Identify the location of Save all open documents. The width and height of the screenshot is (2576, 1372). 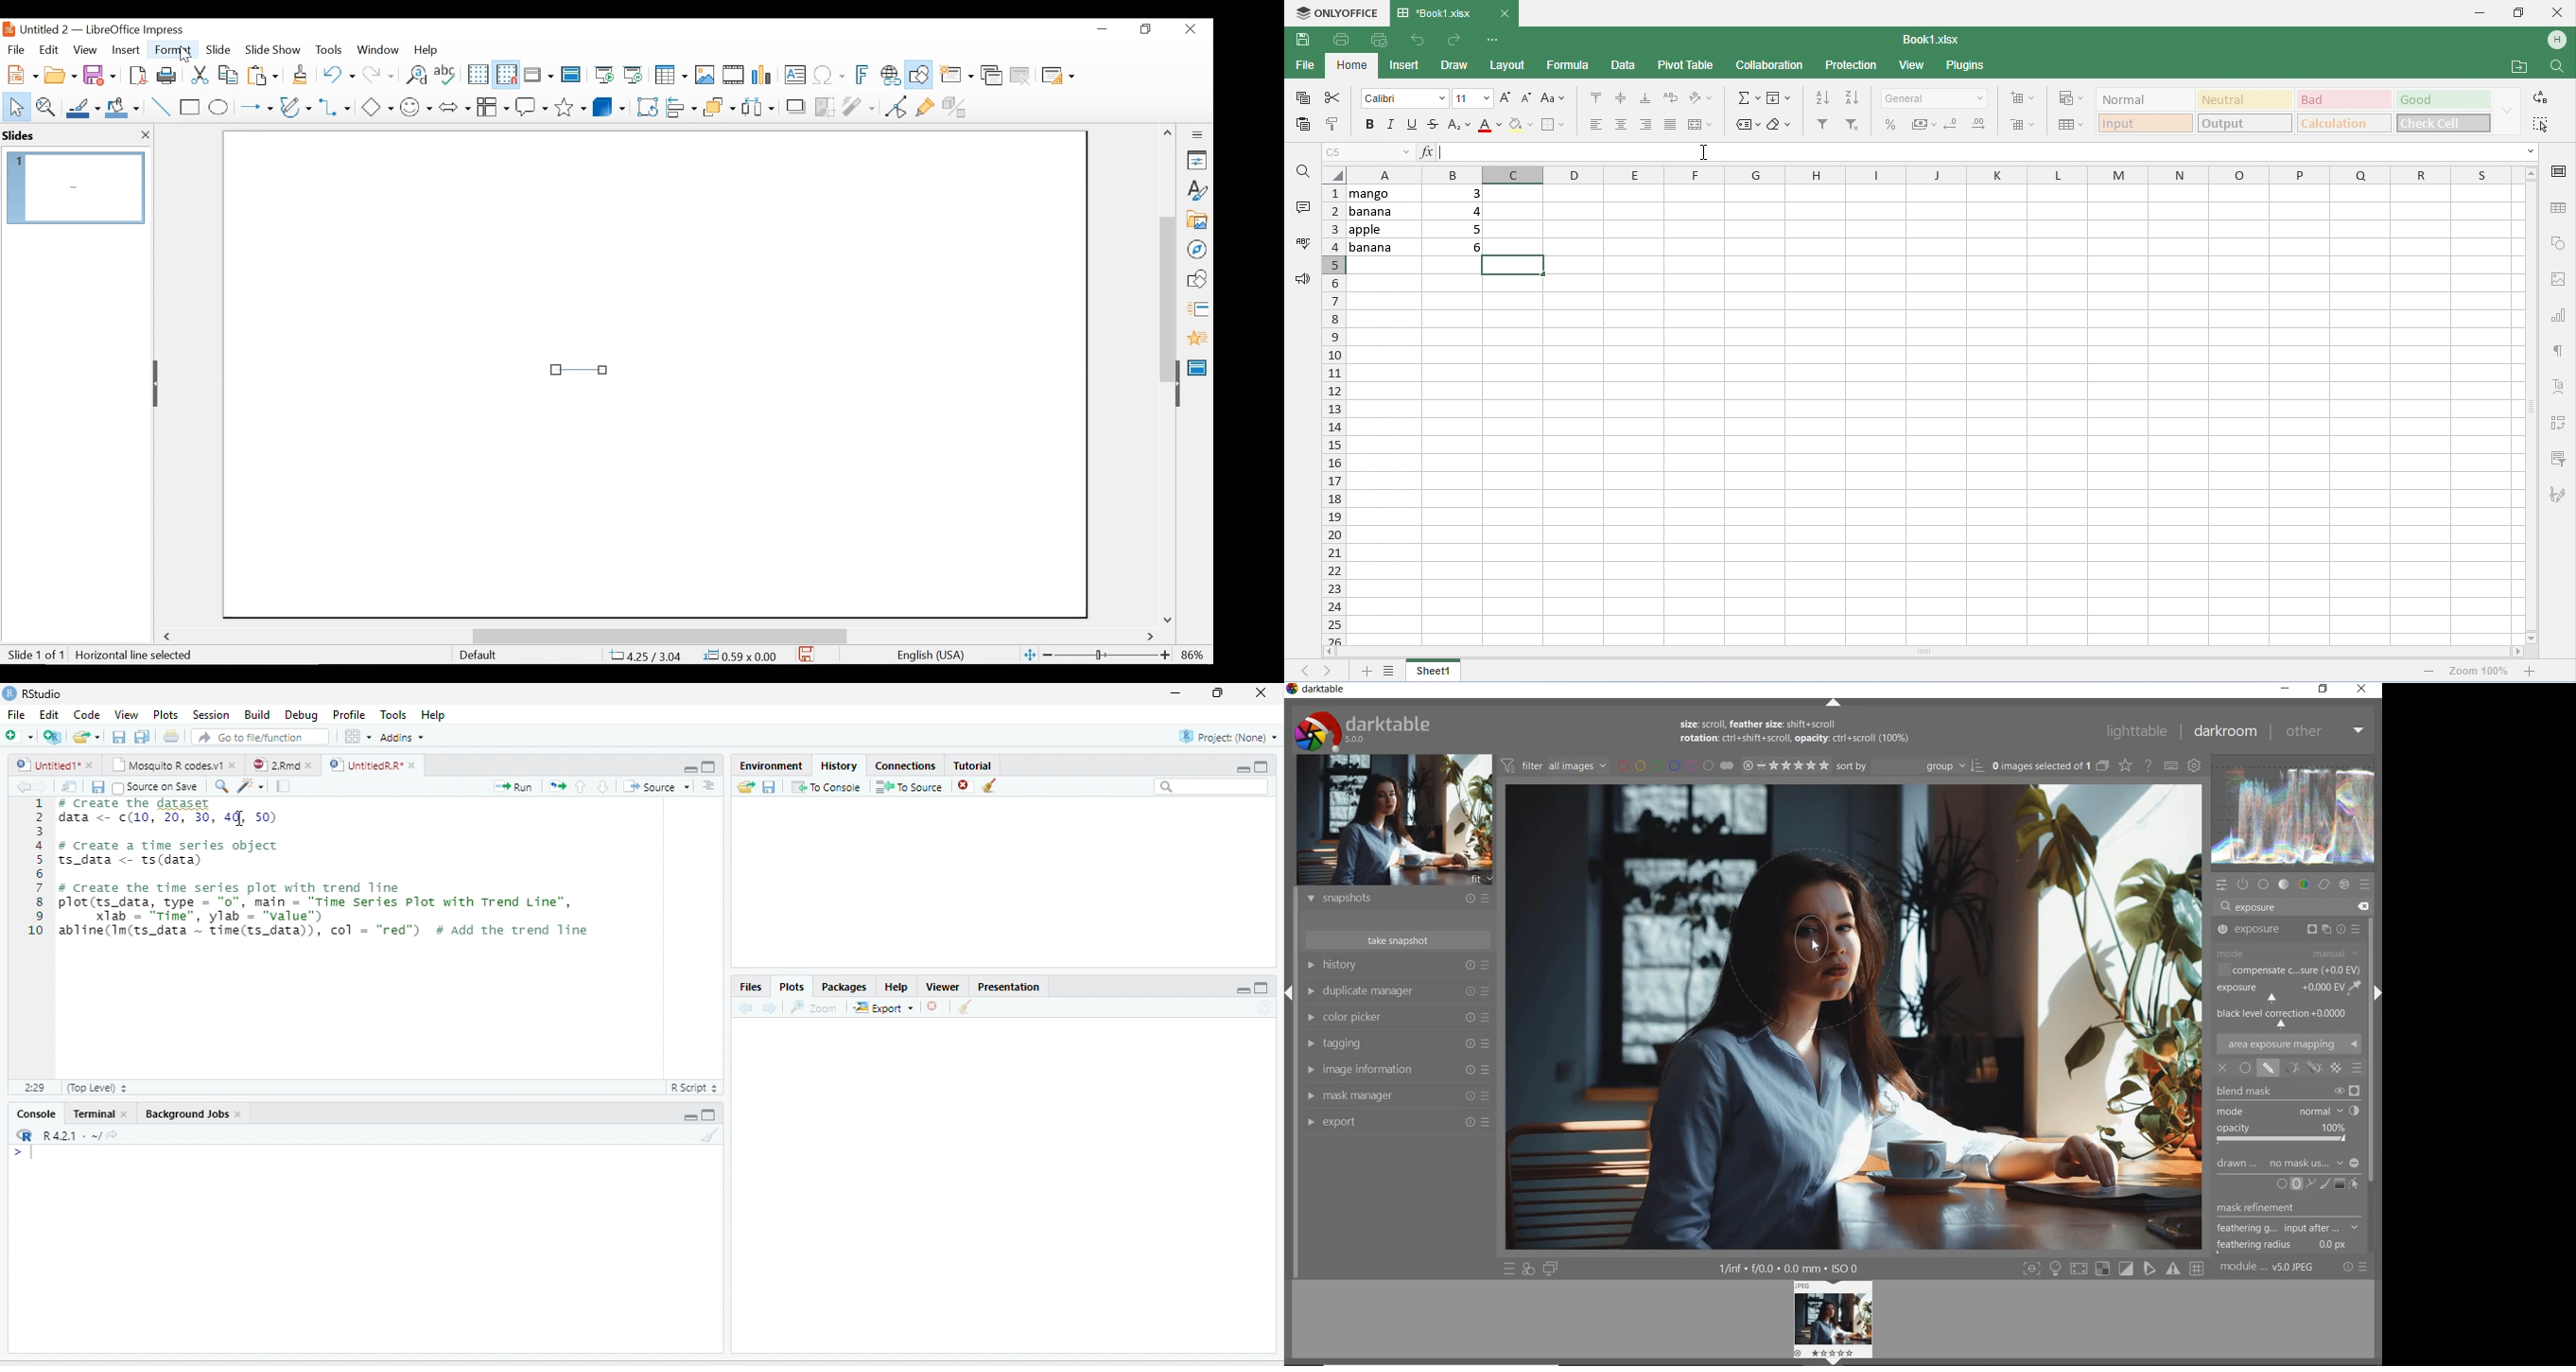
(142, 736).